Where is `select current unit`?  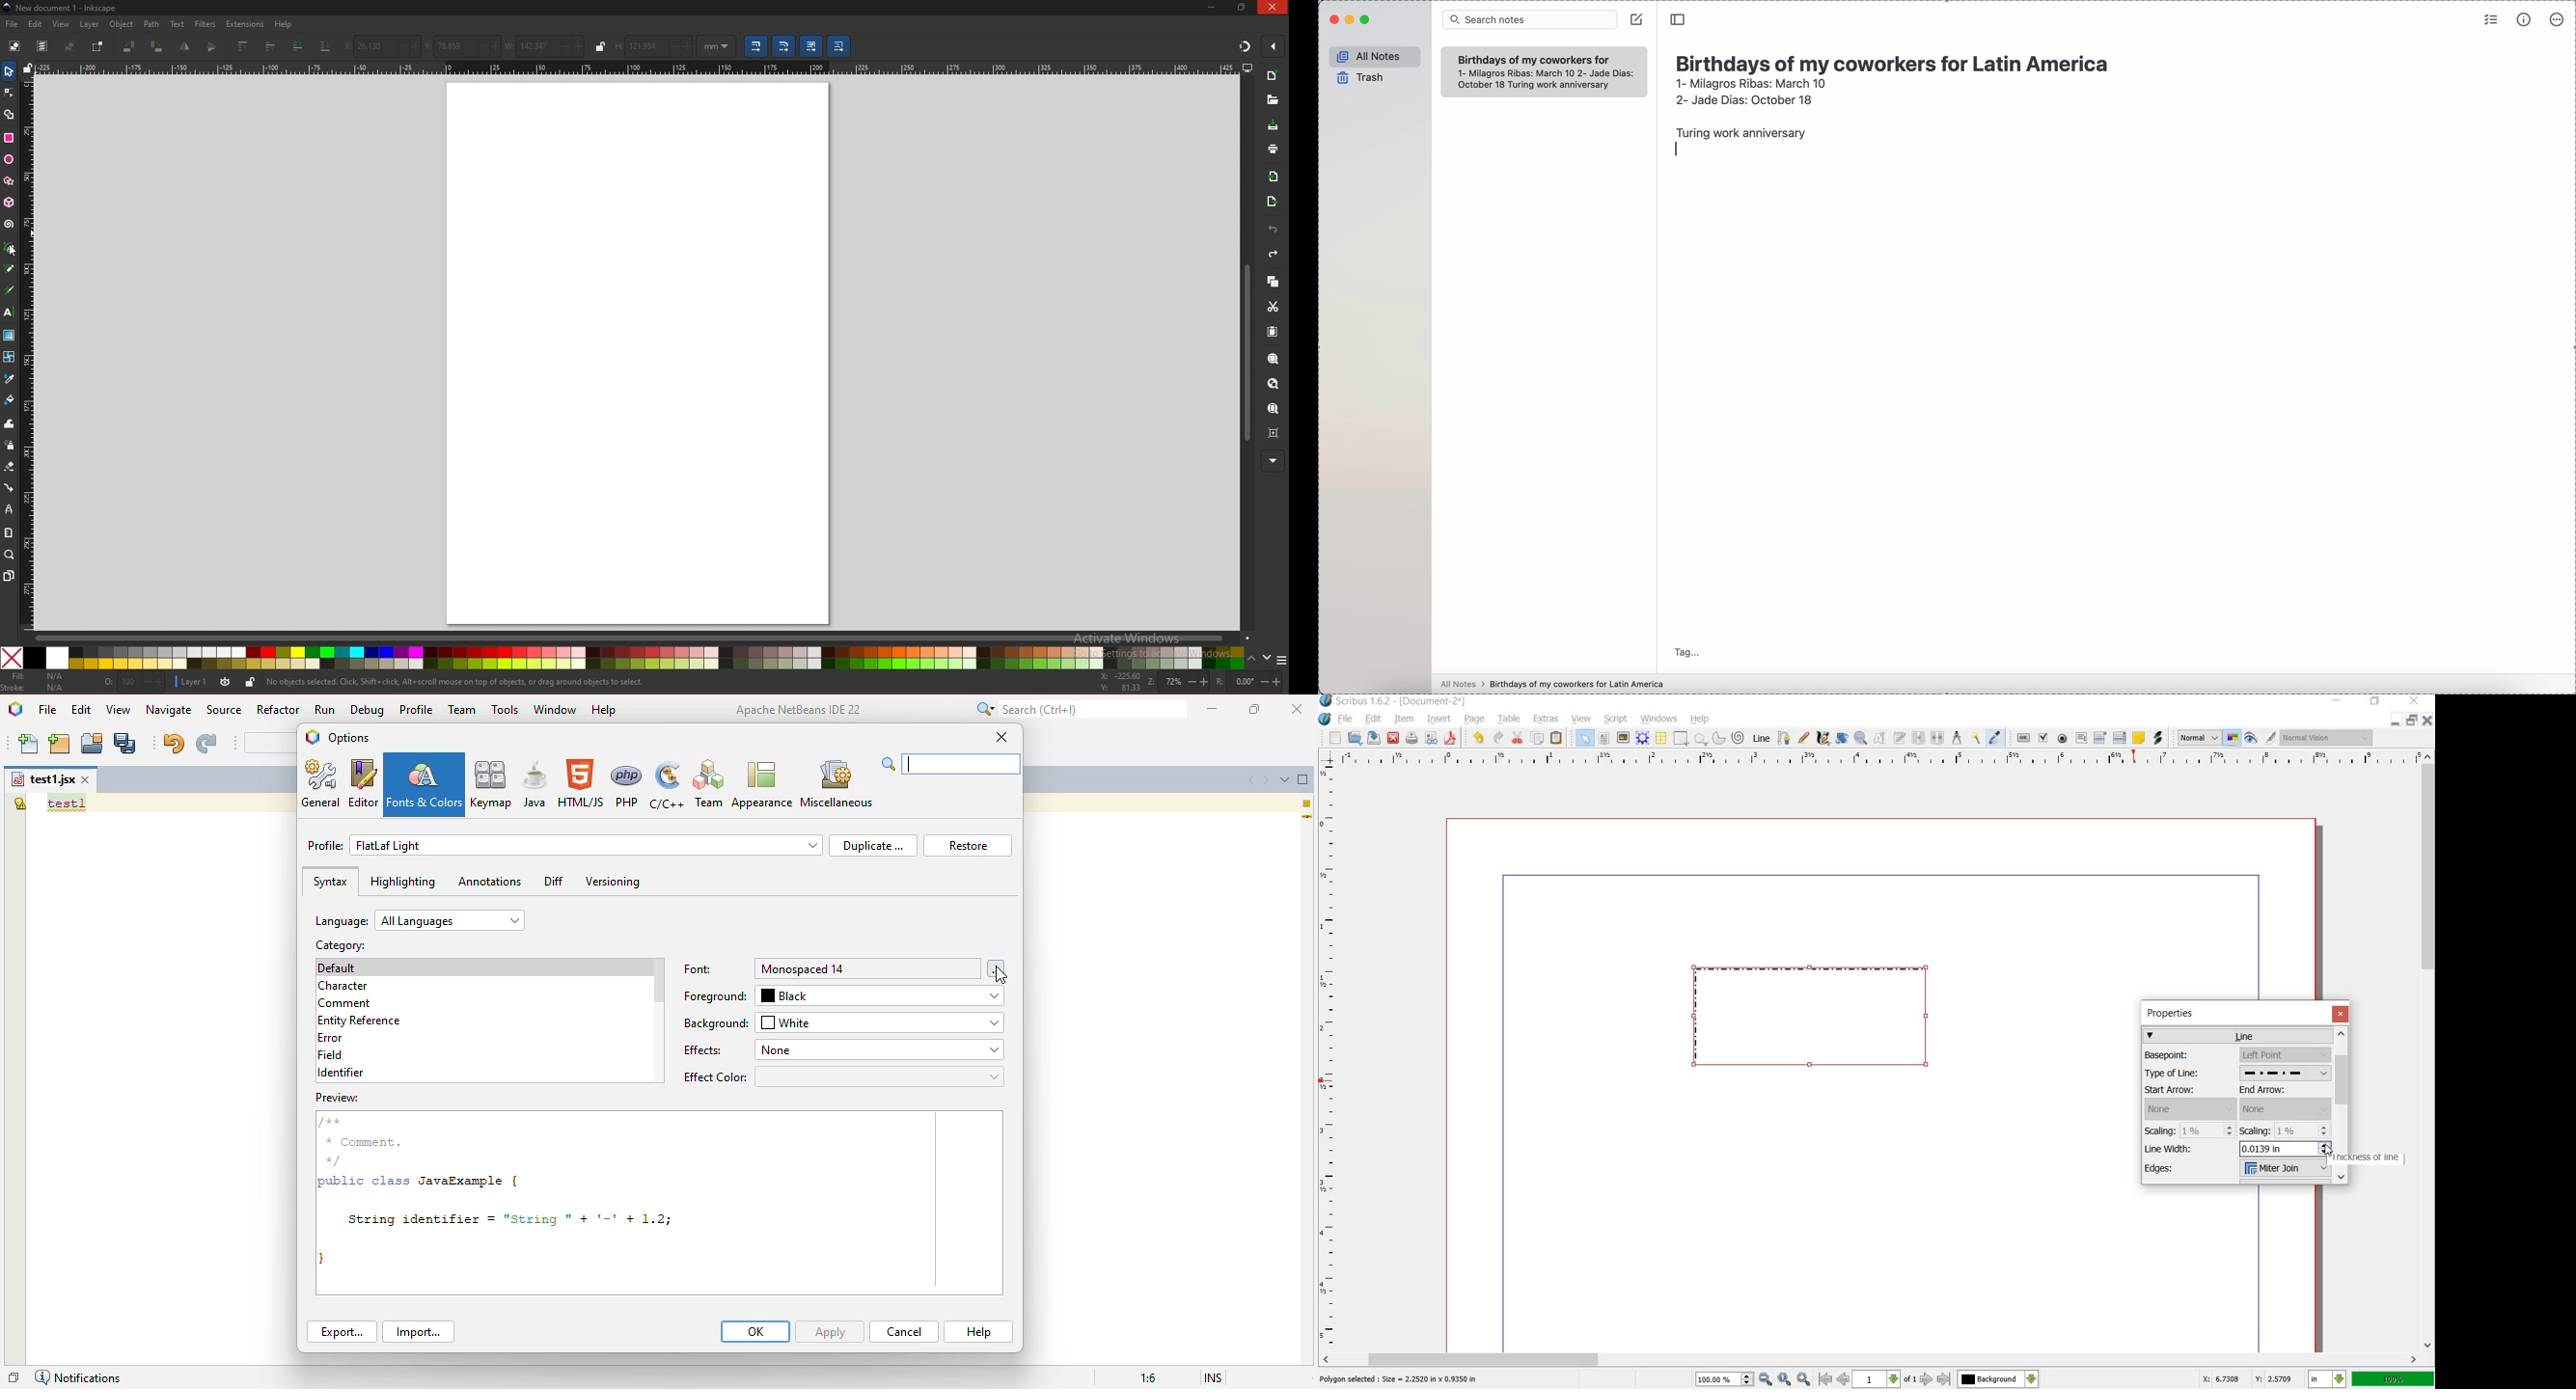
select current unit is located at coordinates (2326, 1379).